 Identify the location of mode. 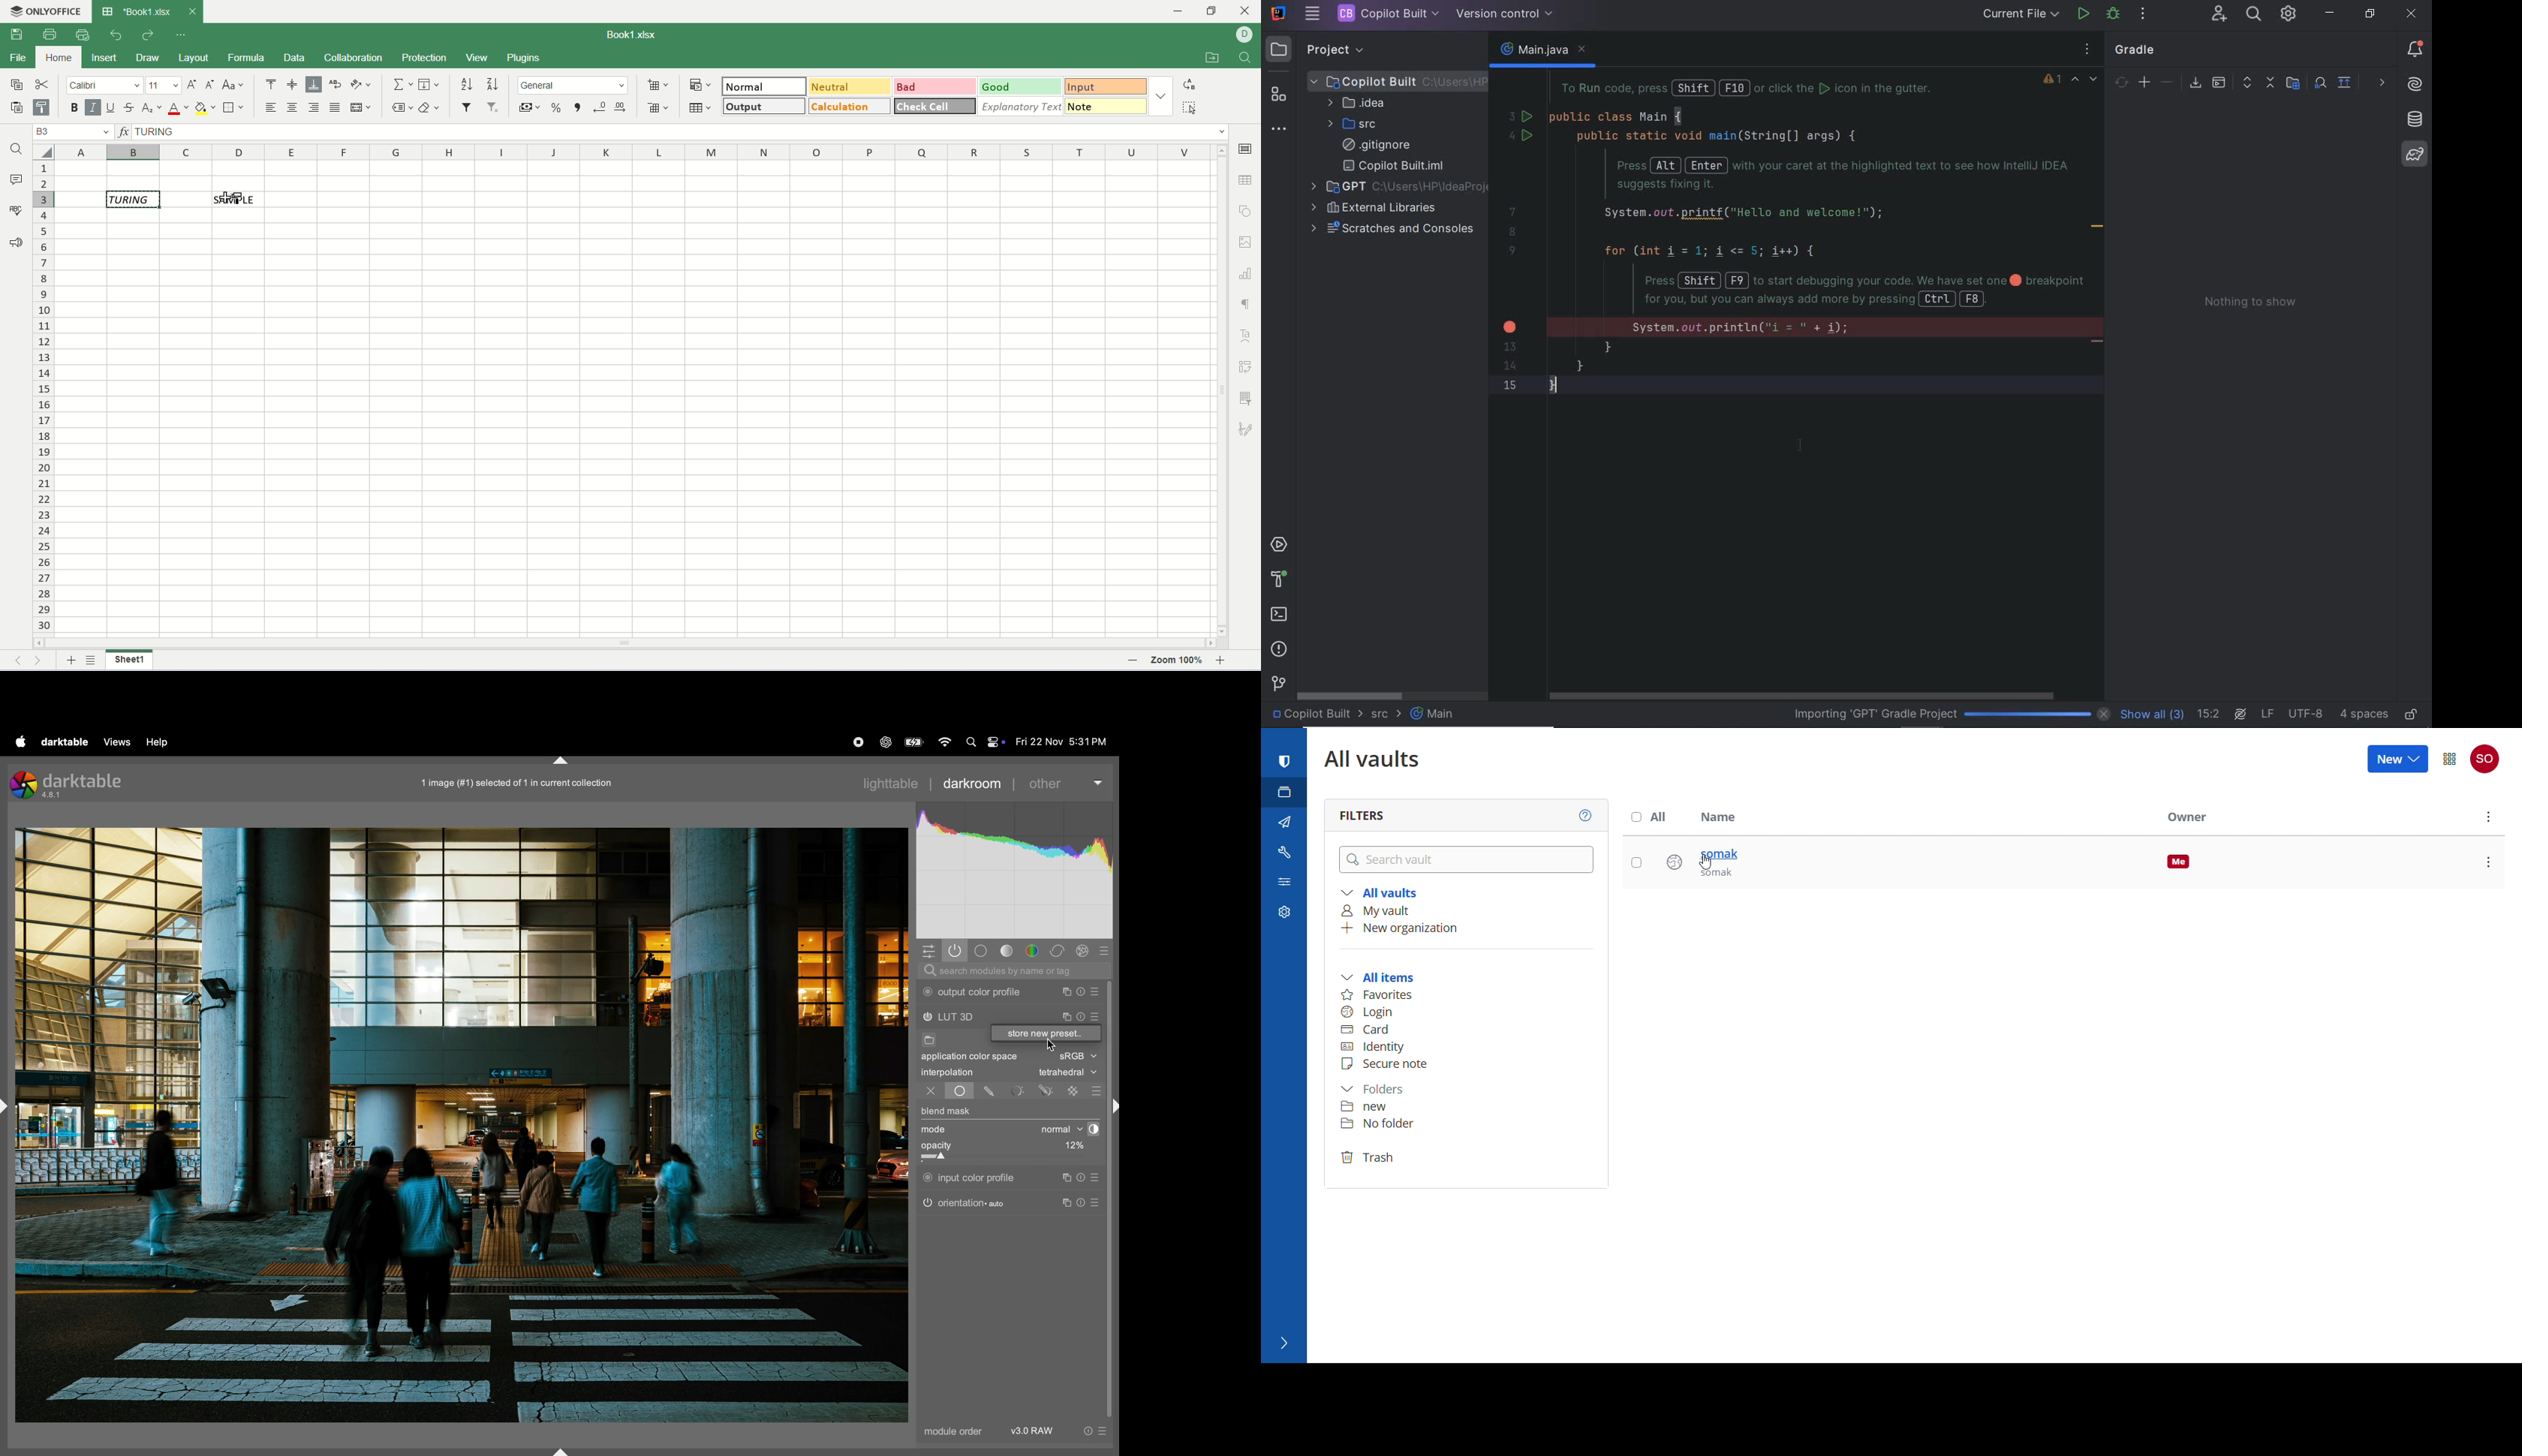
(937, 1130).